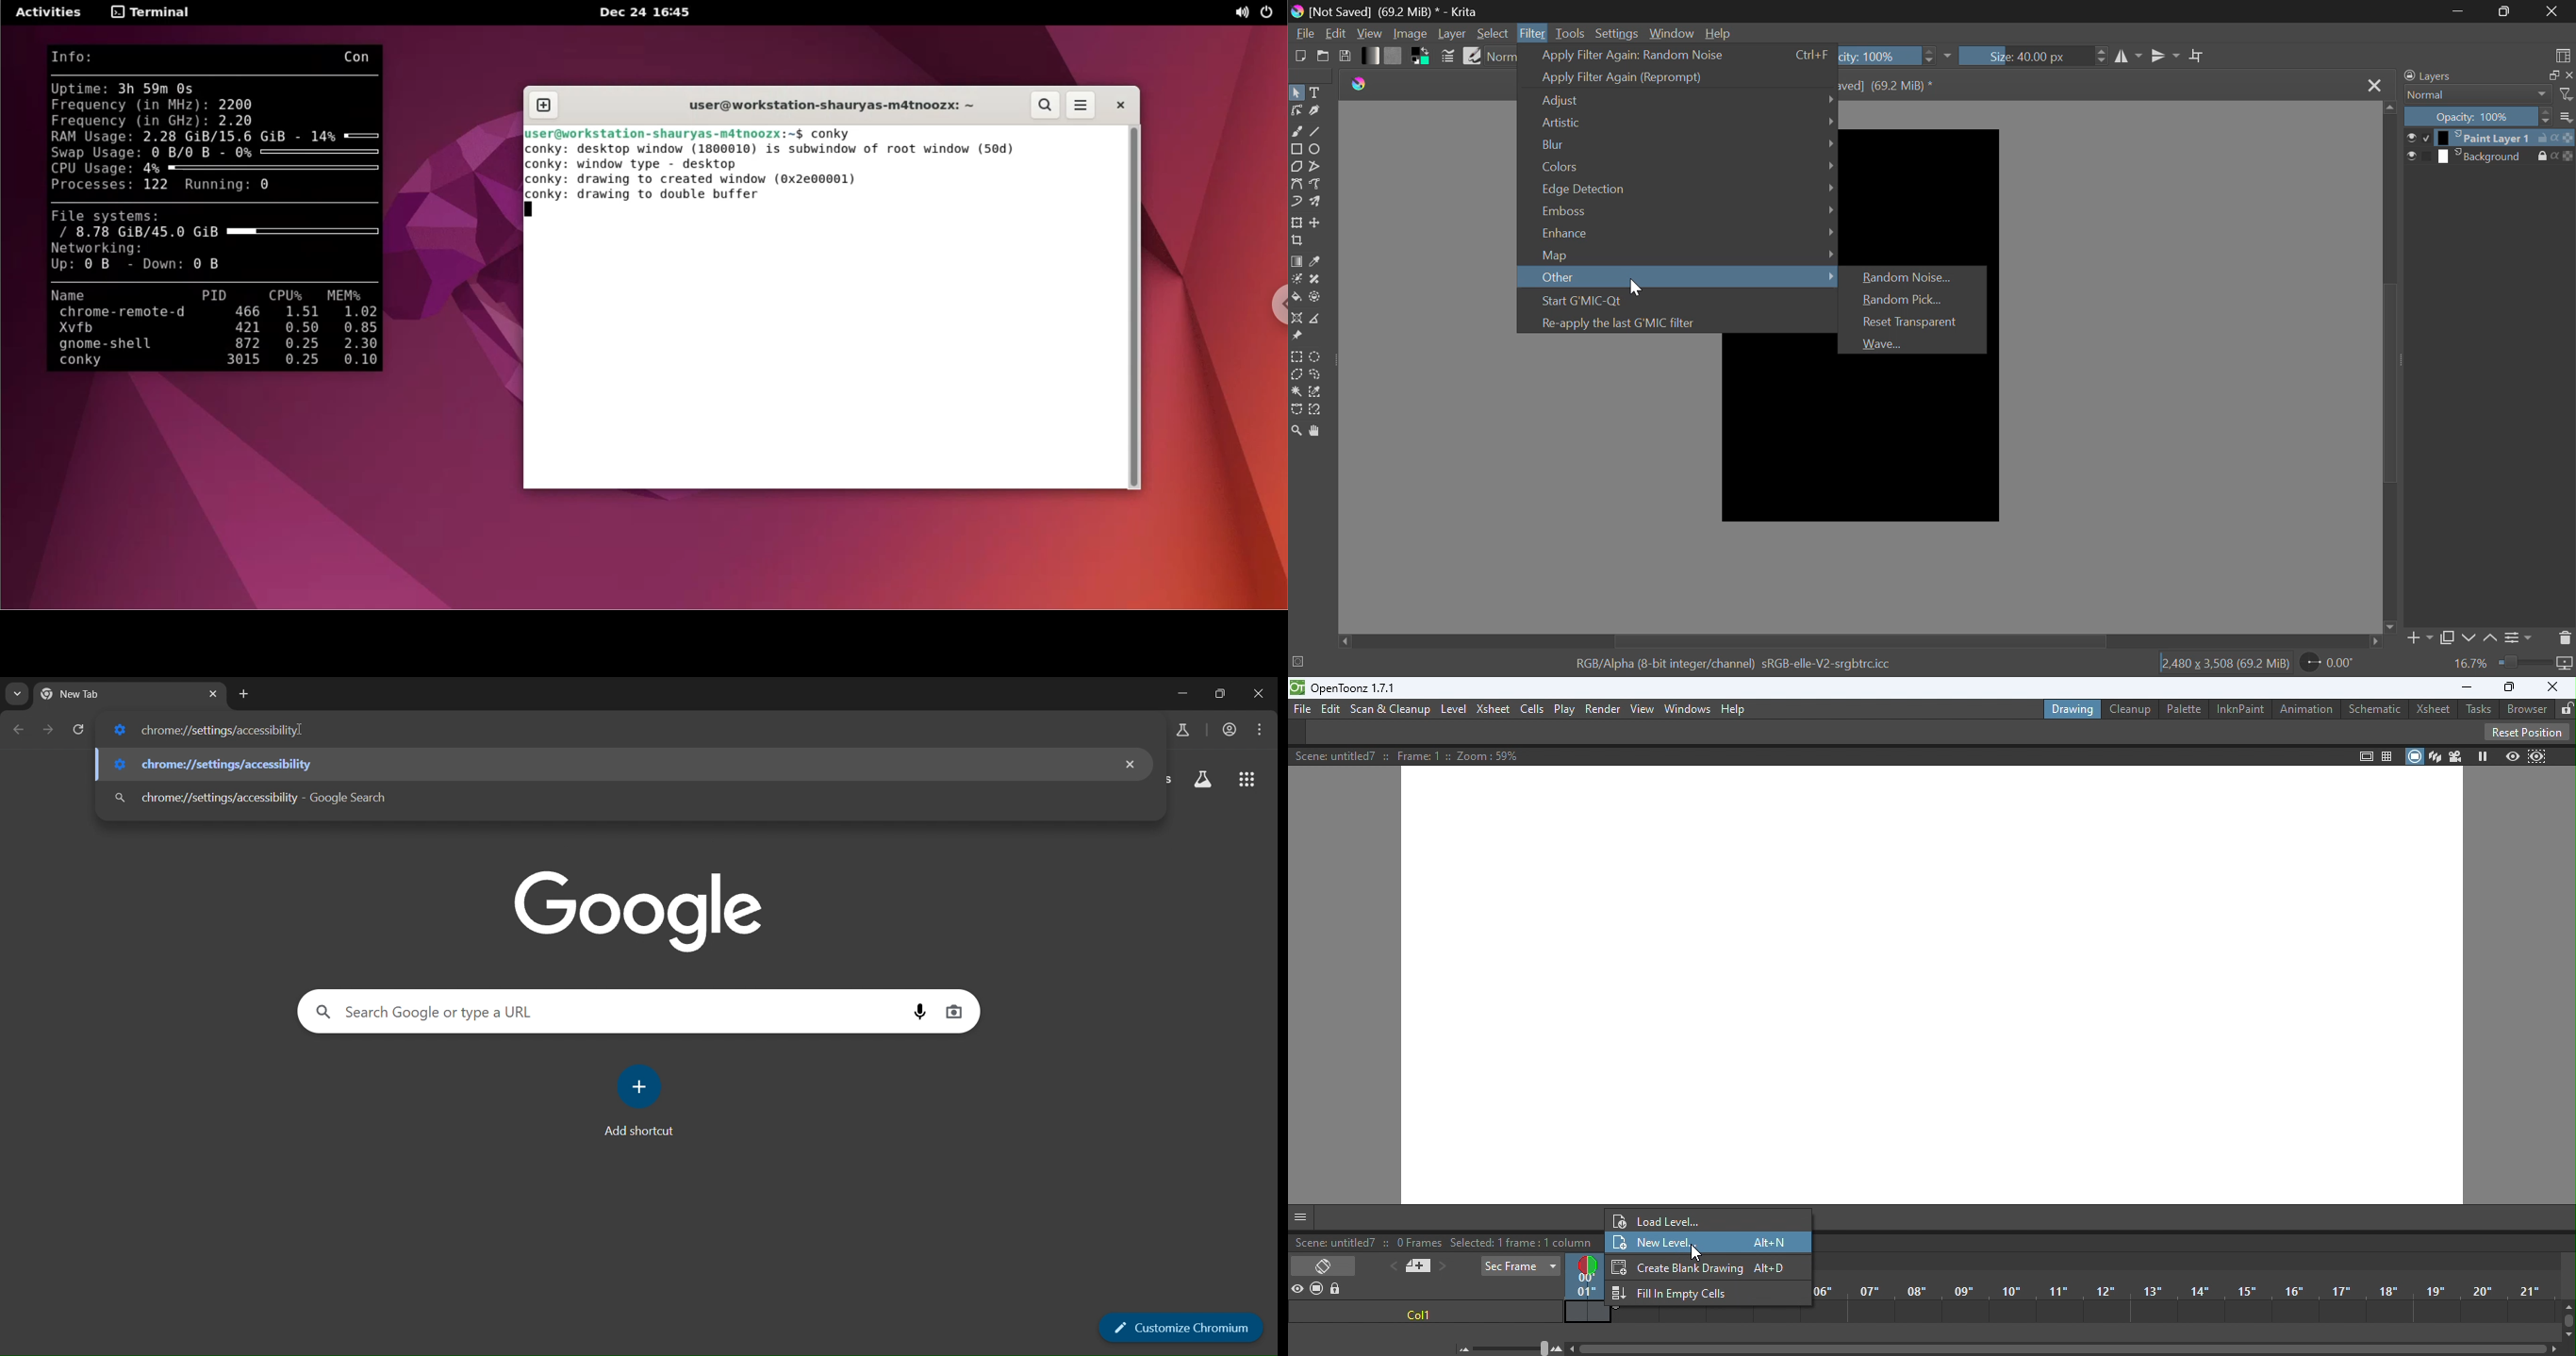 The height and width of the screenshot is (1372, 2576). Describe the element at coordinates (2187, 1304) in the screenshot. I see `Frames` at that location.